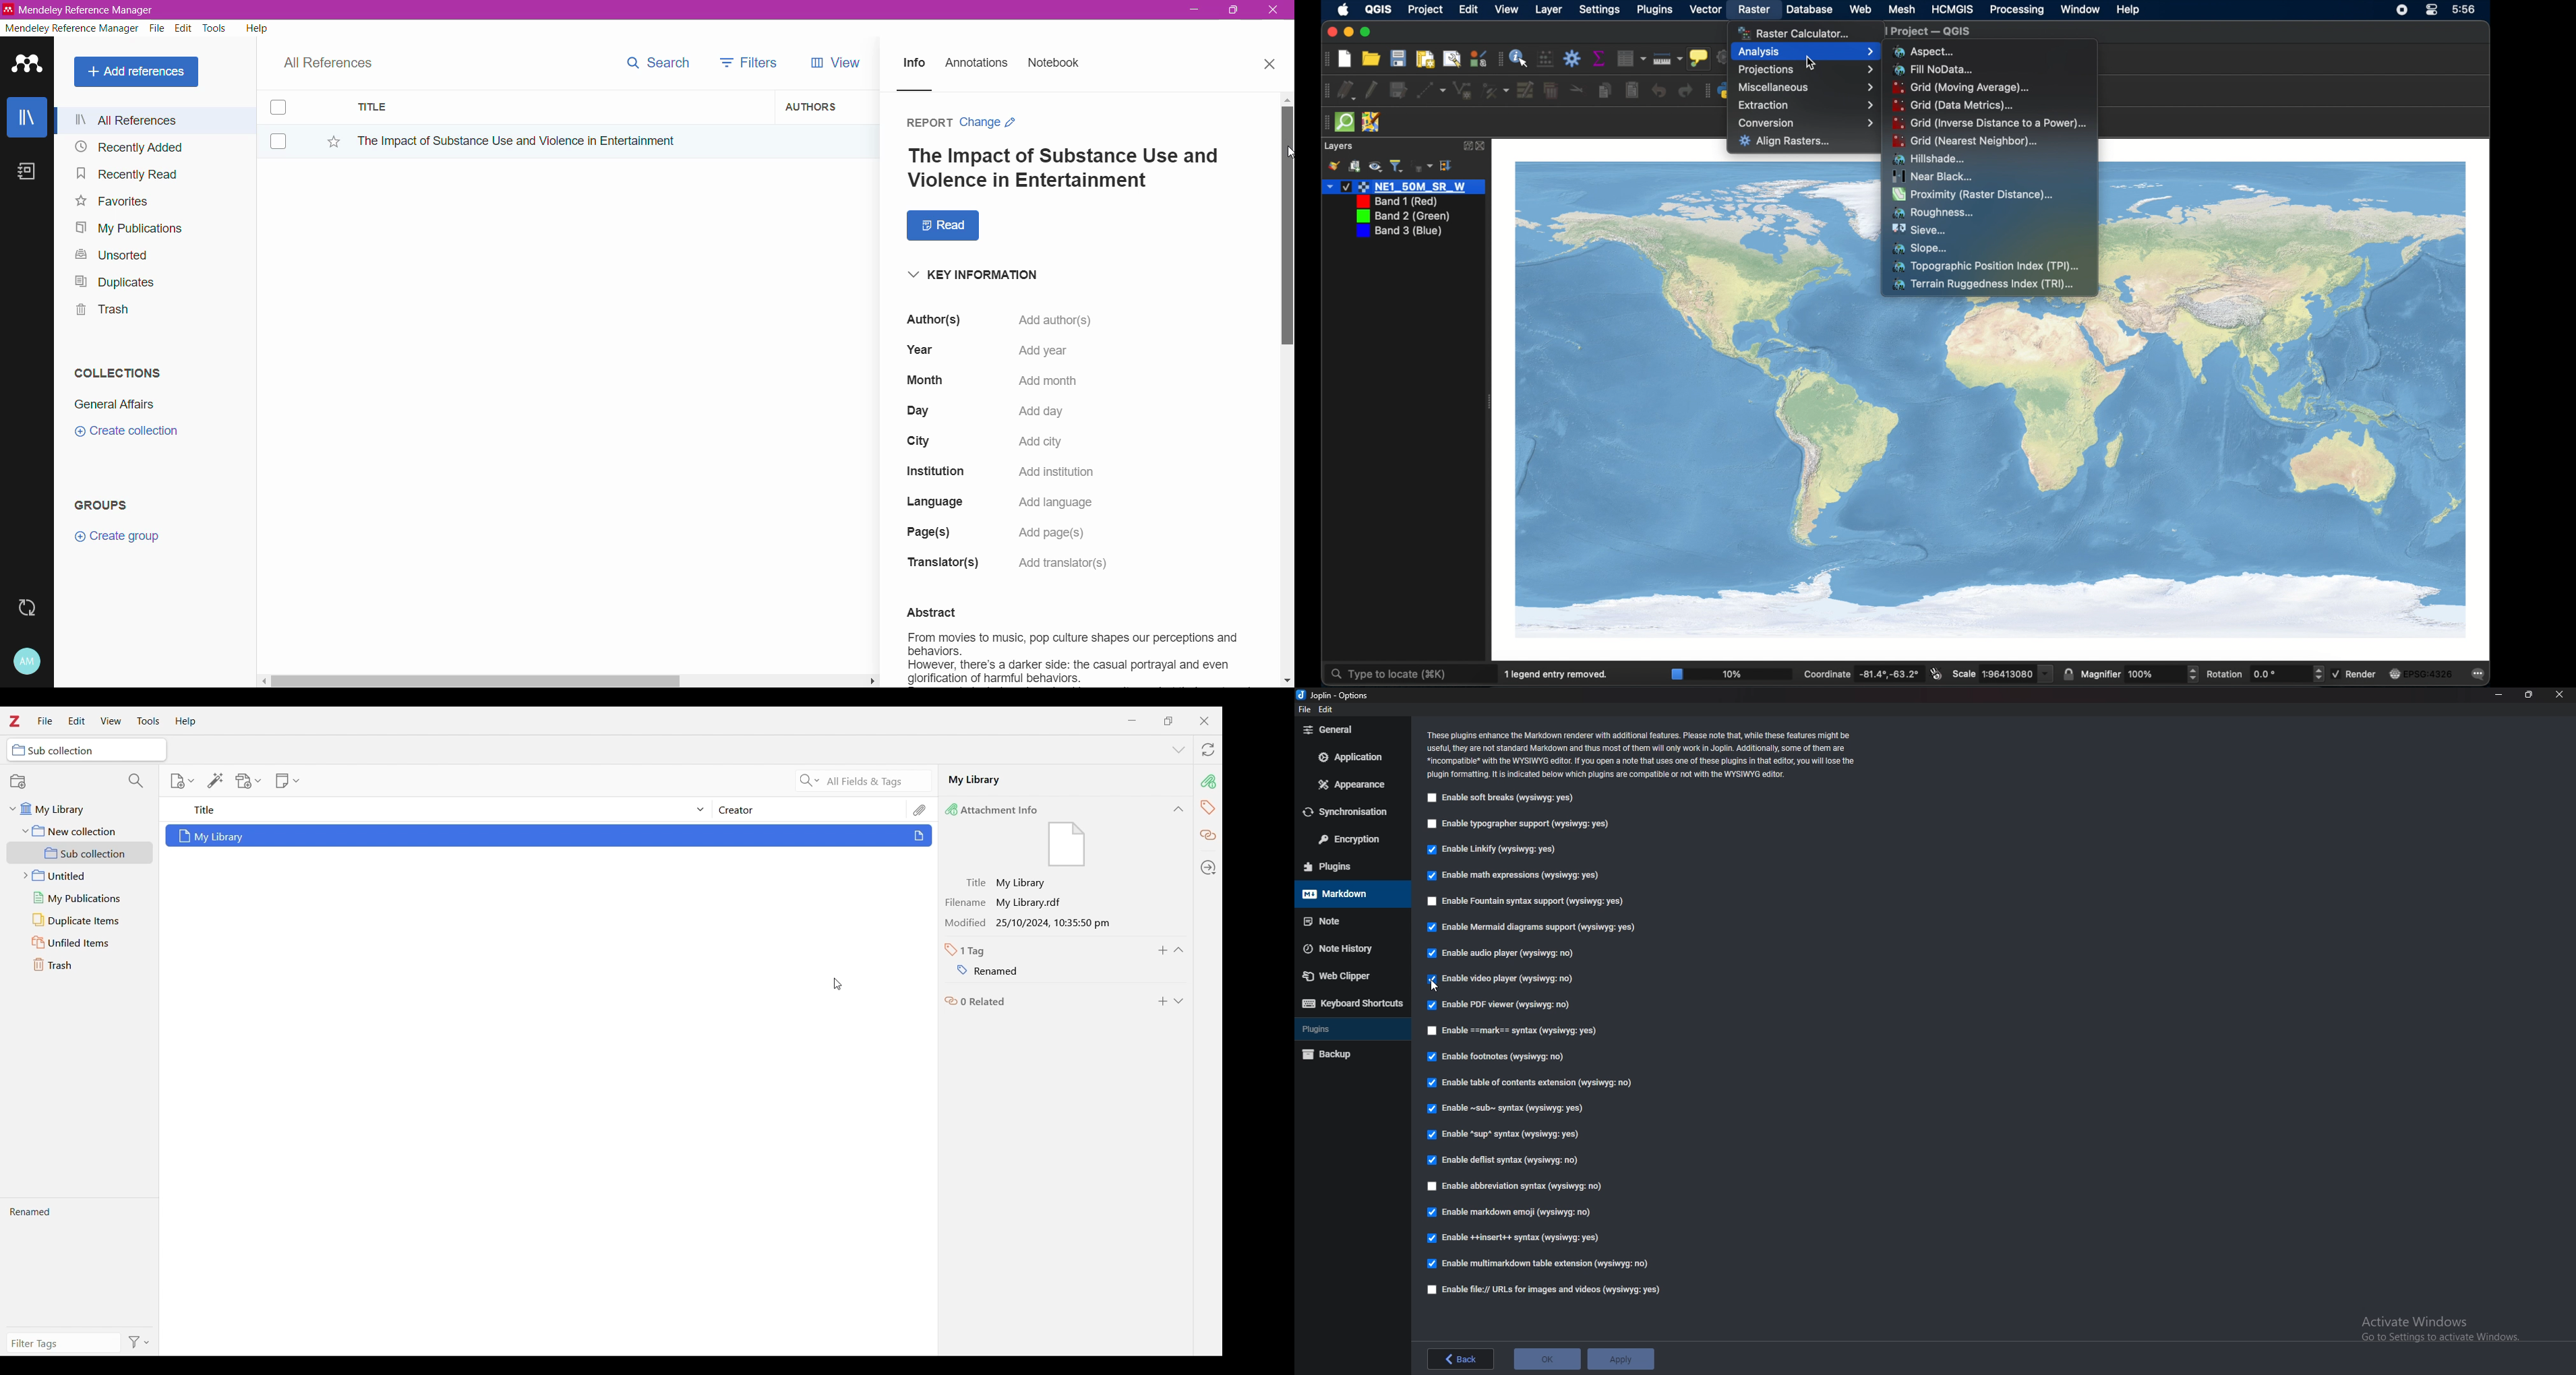 The height and width of the screenshot is (1400, 2576). I want to click on Close, so click(1274, 11).